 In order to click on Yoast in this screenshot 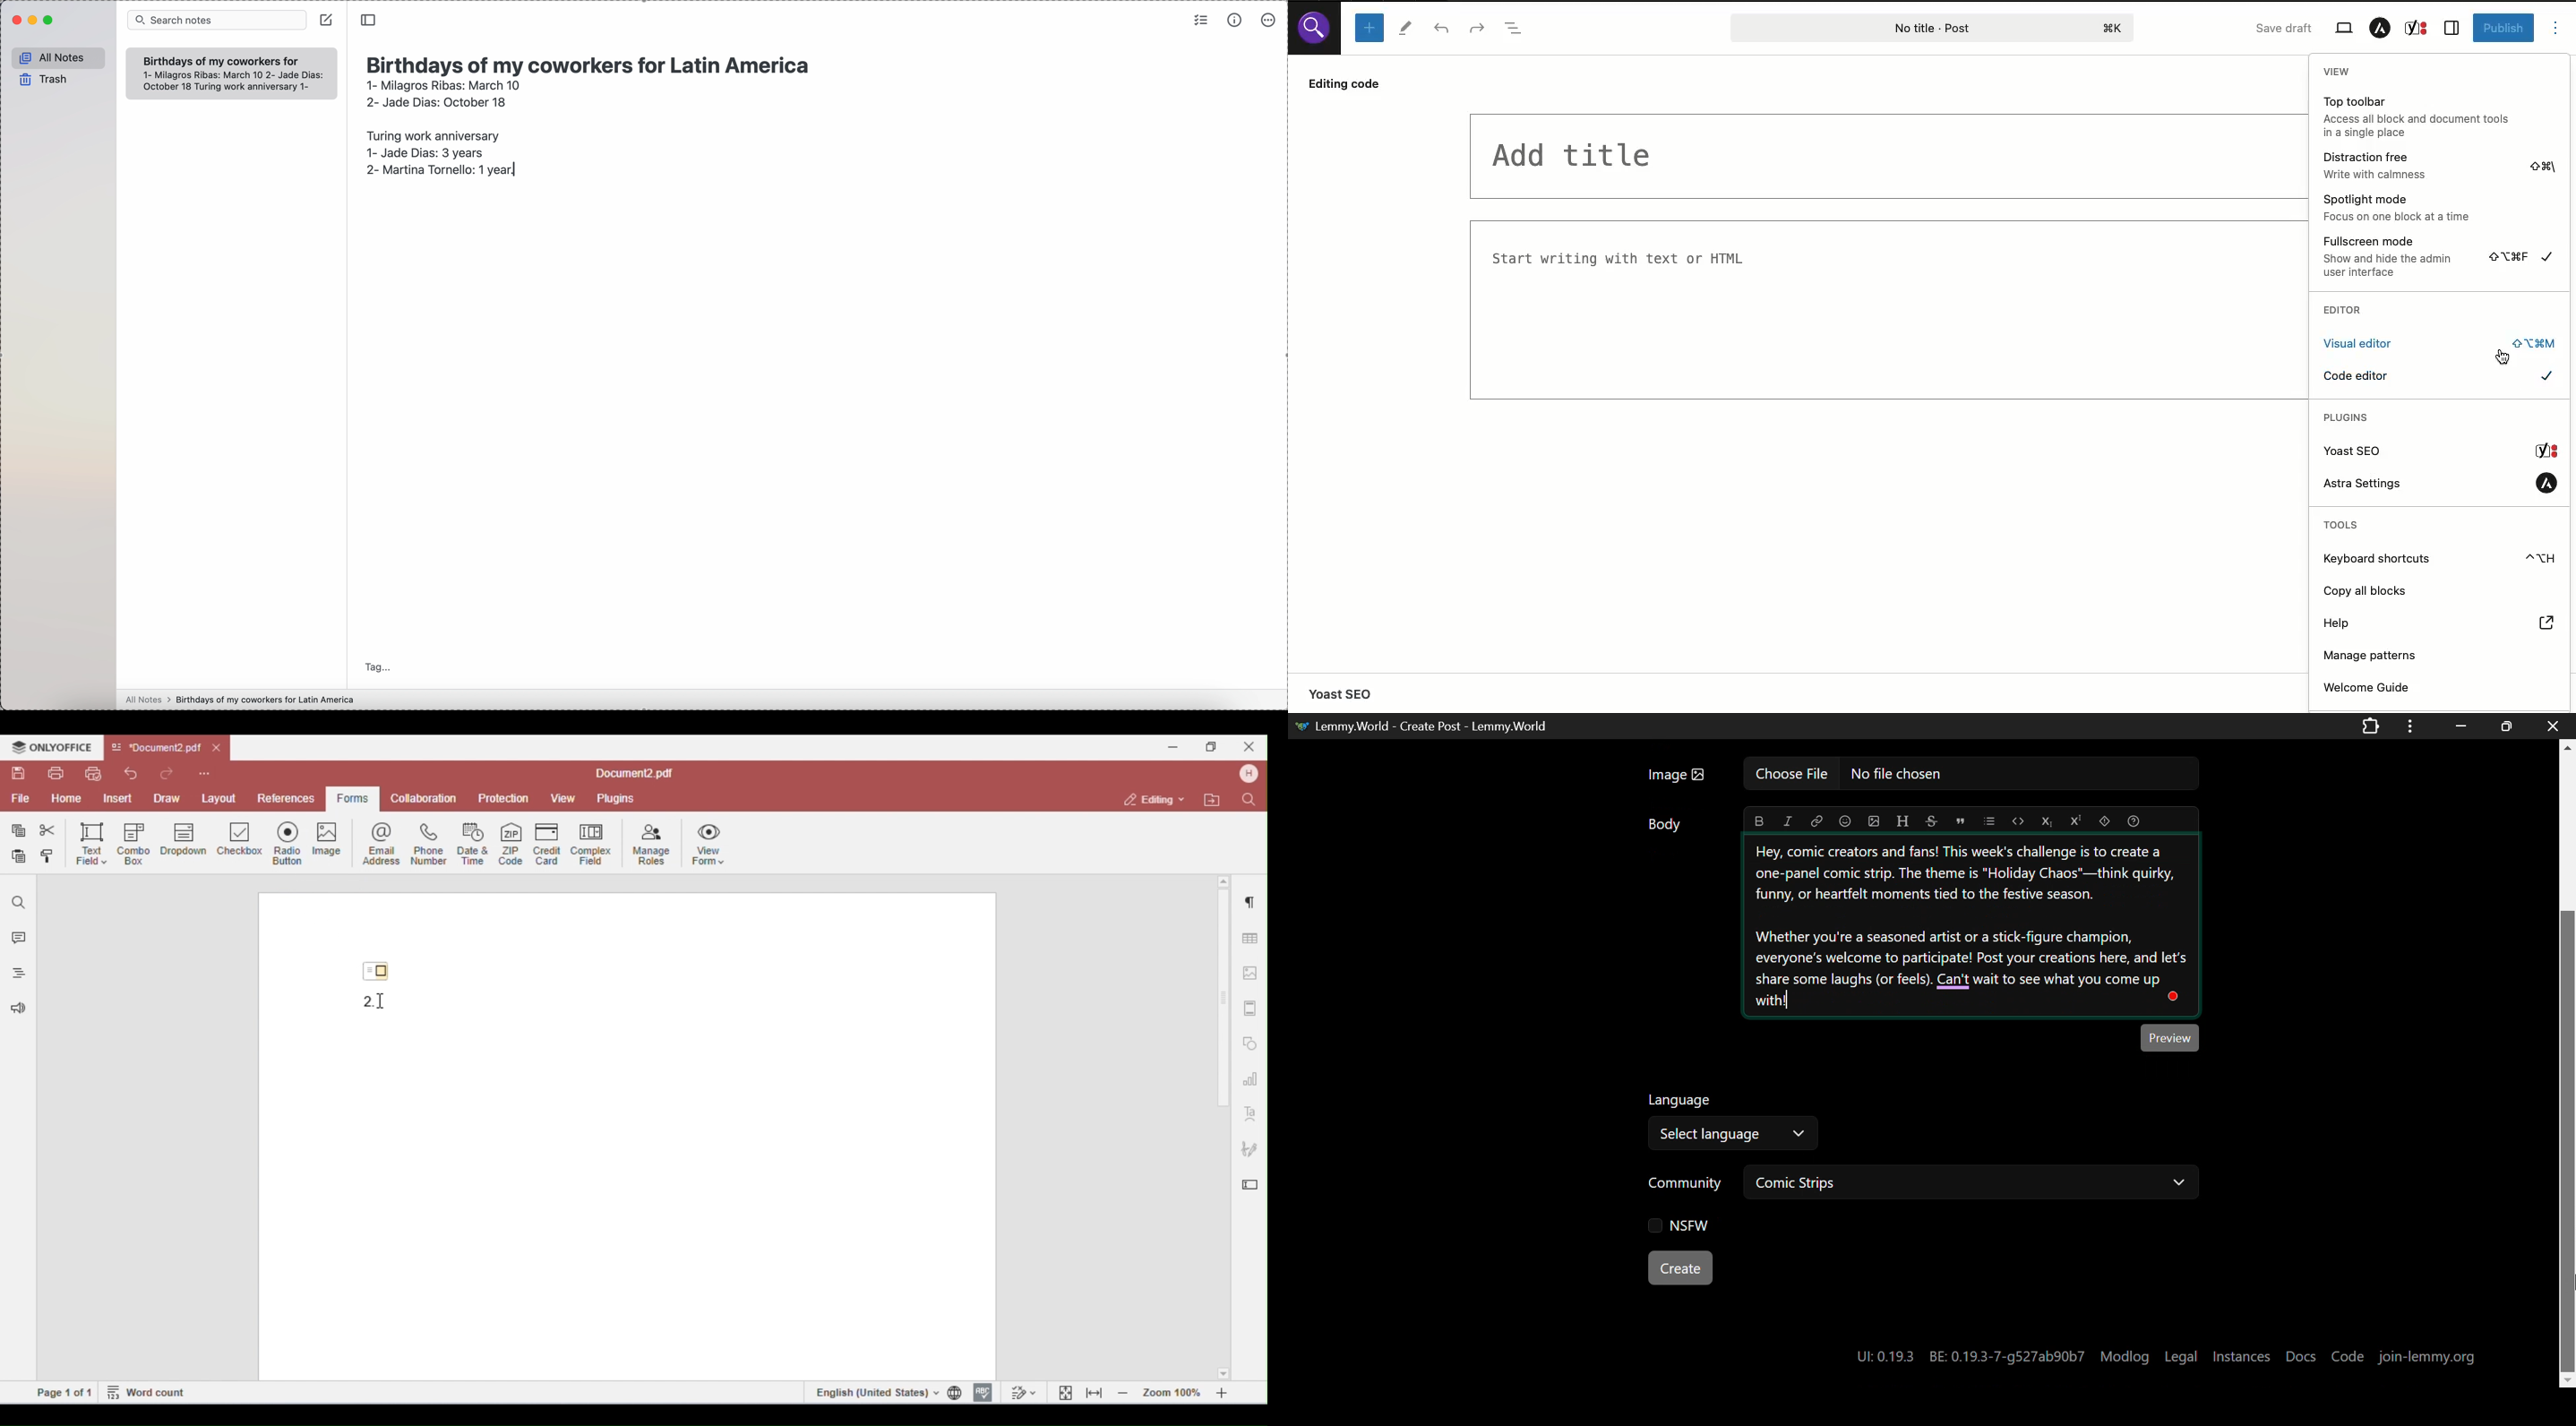, I will do `click(1800, 695)`.